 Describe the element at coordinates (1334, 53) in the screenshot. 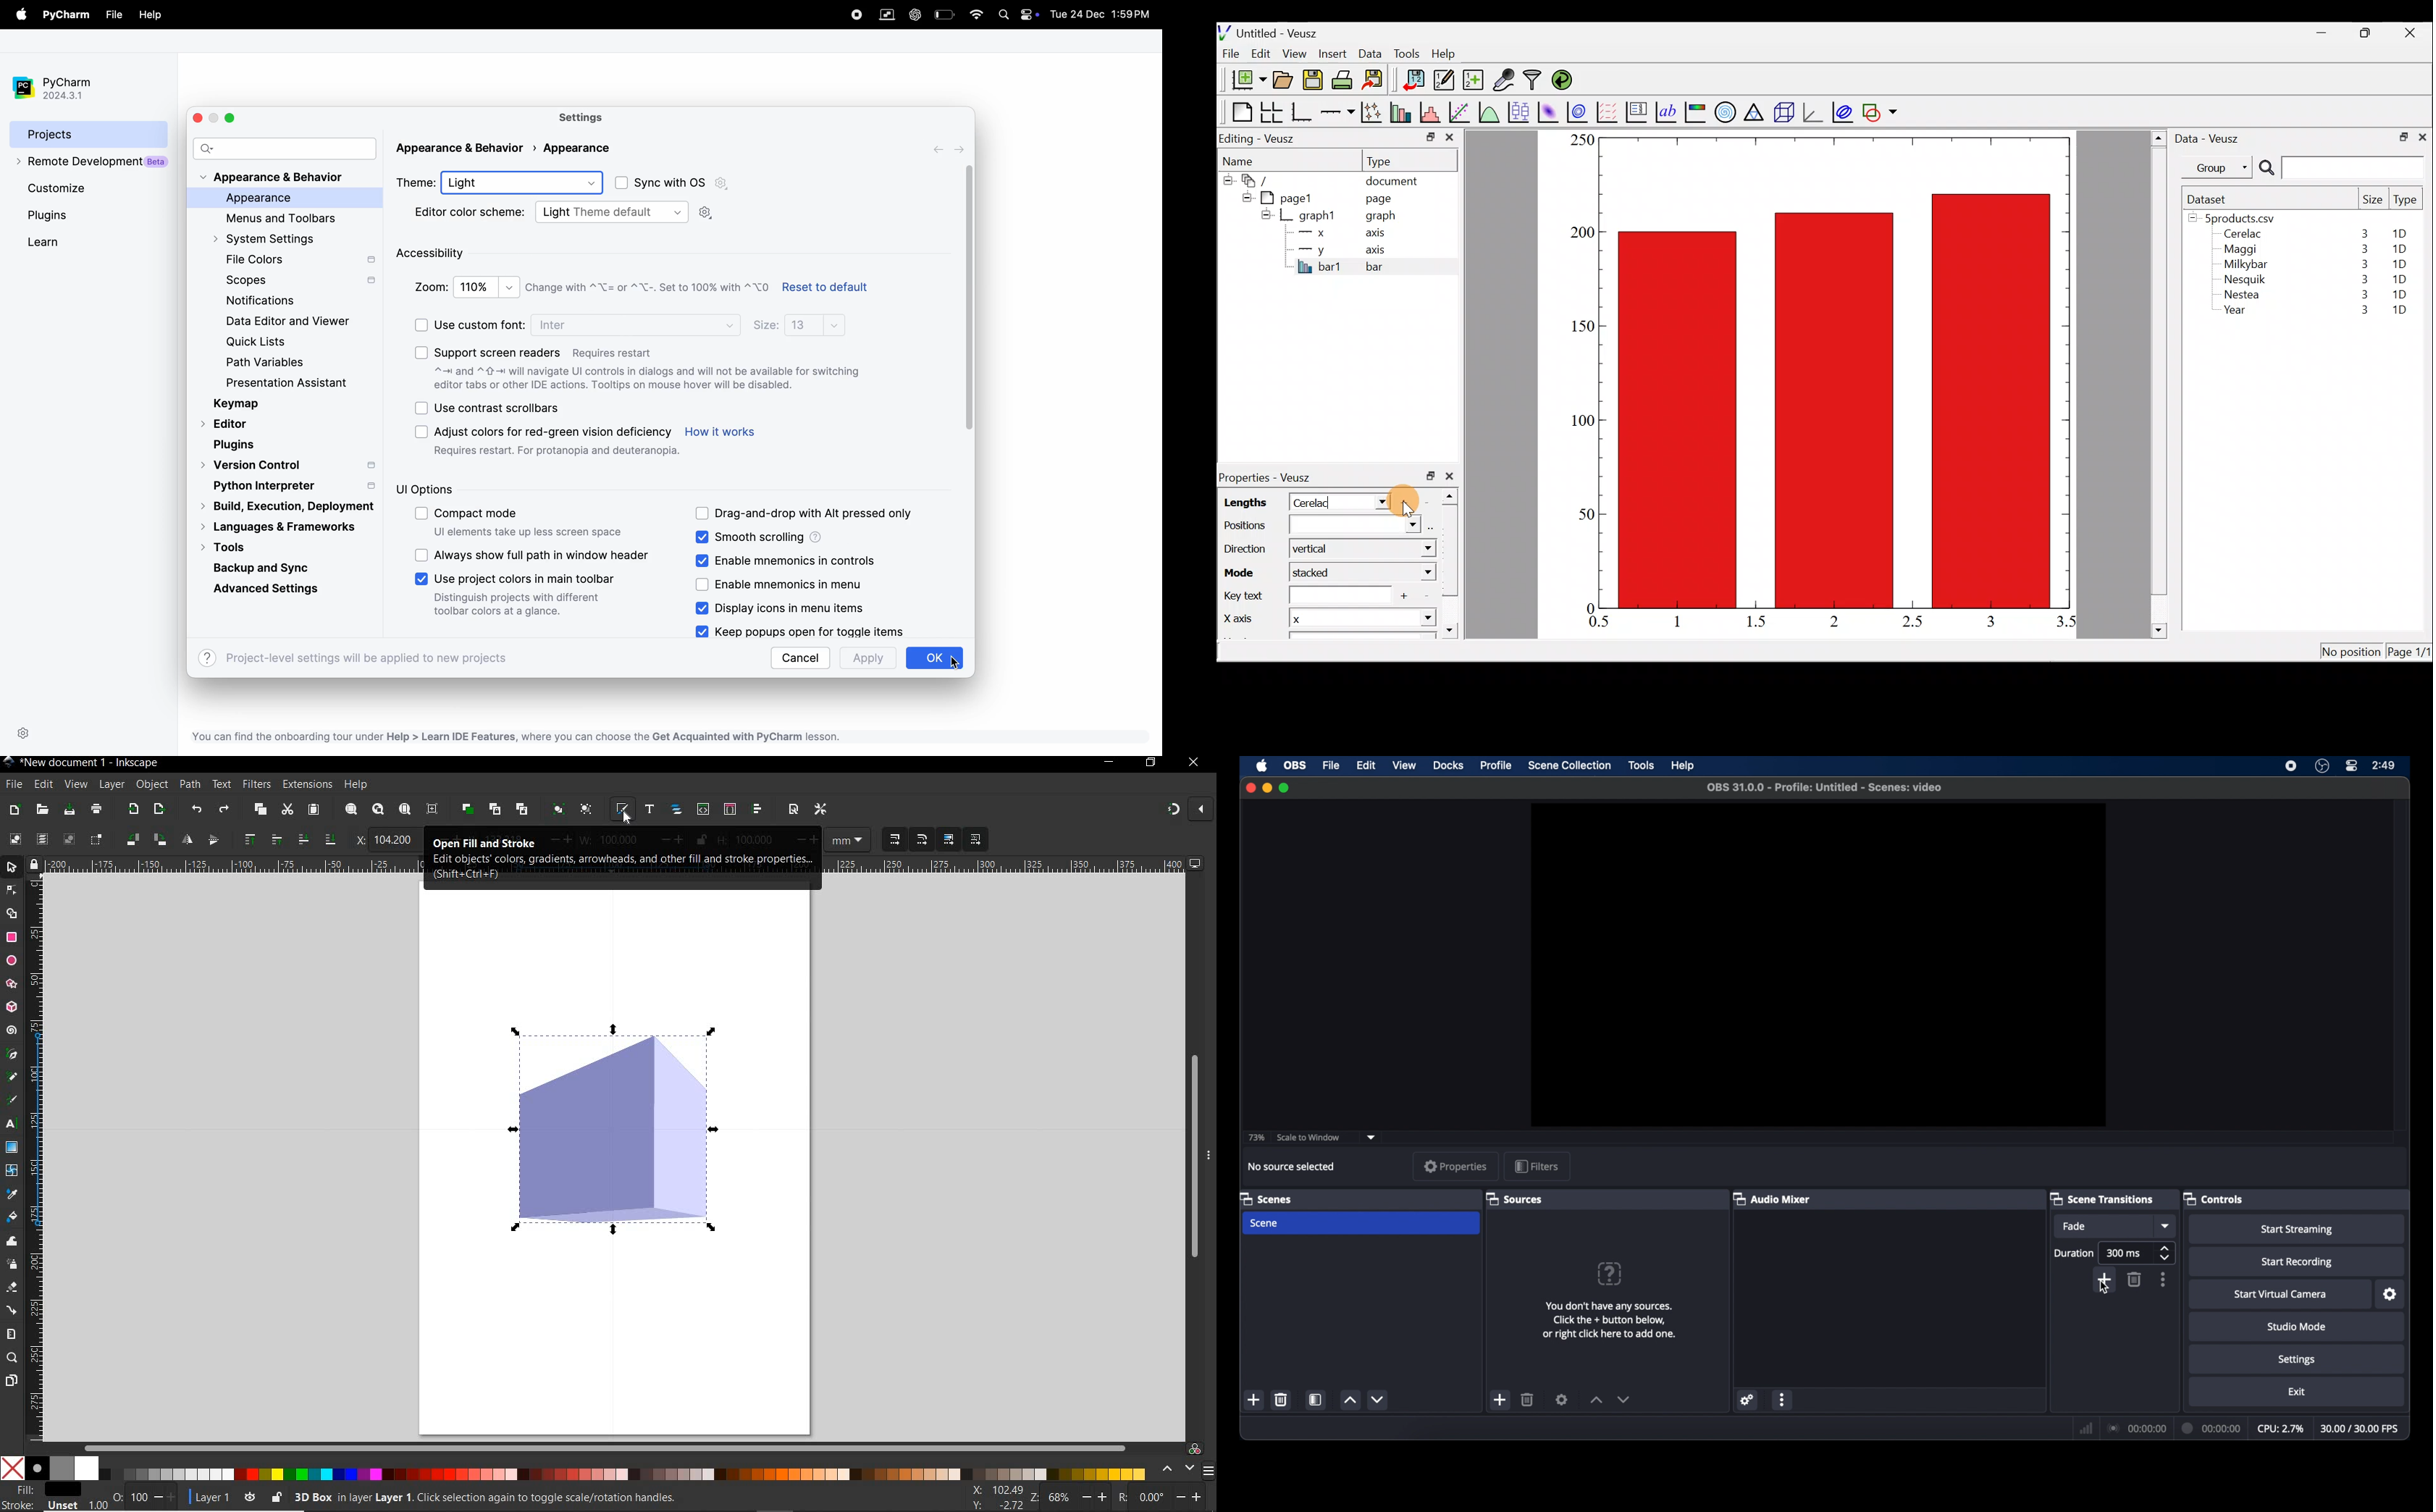

I see `Insert` at that location.